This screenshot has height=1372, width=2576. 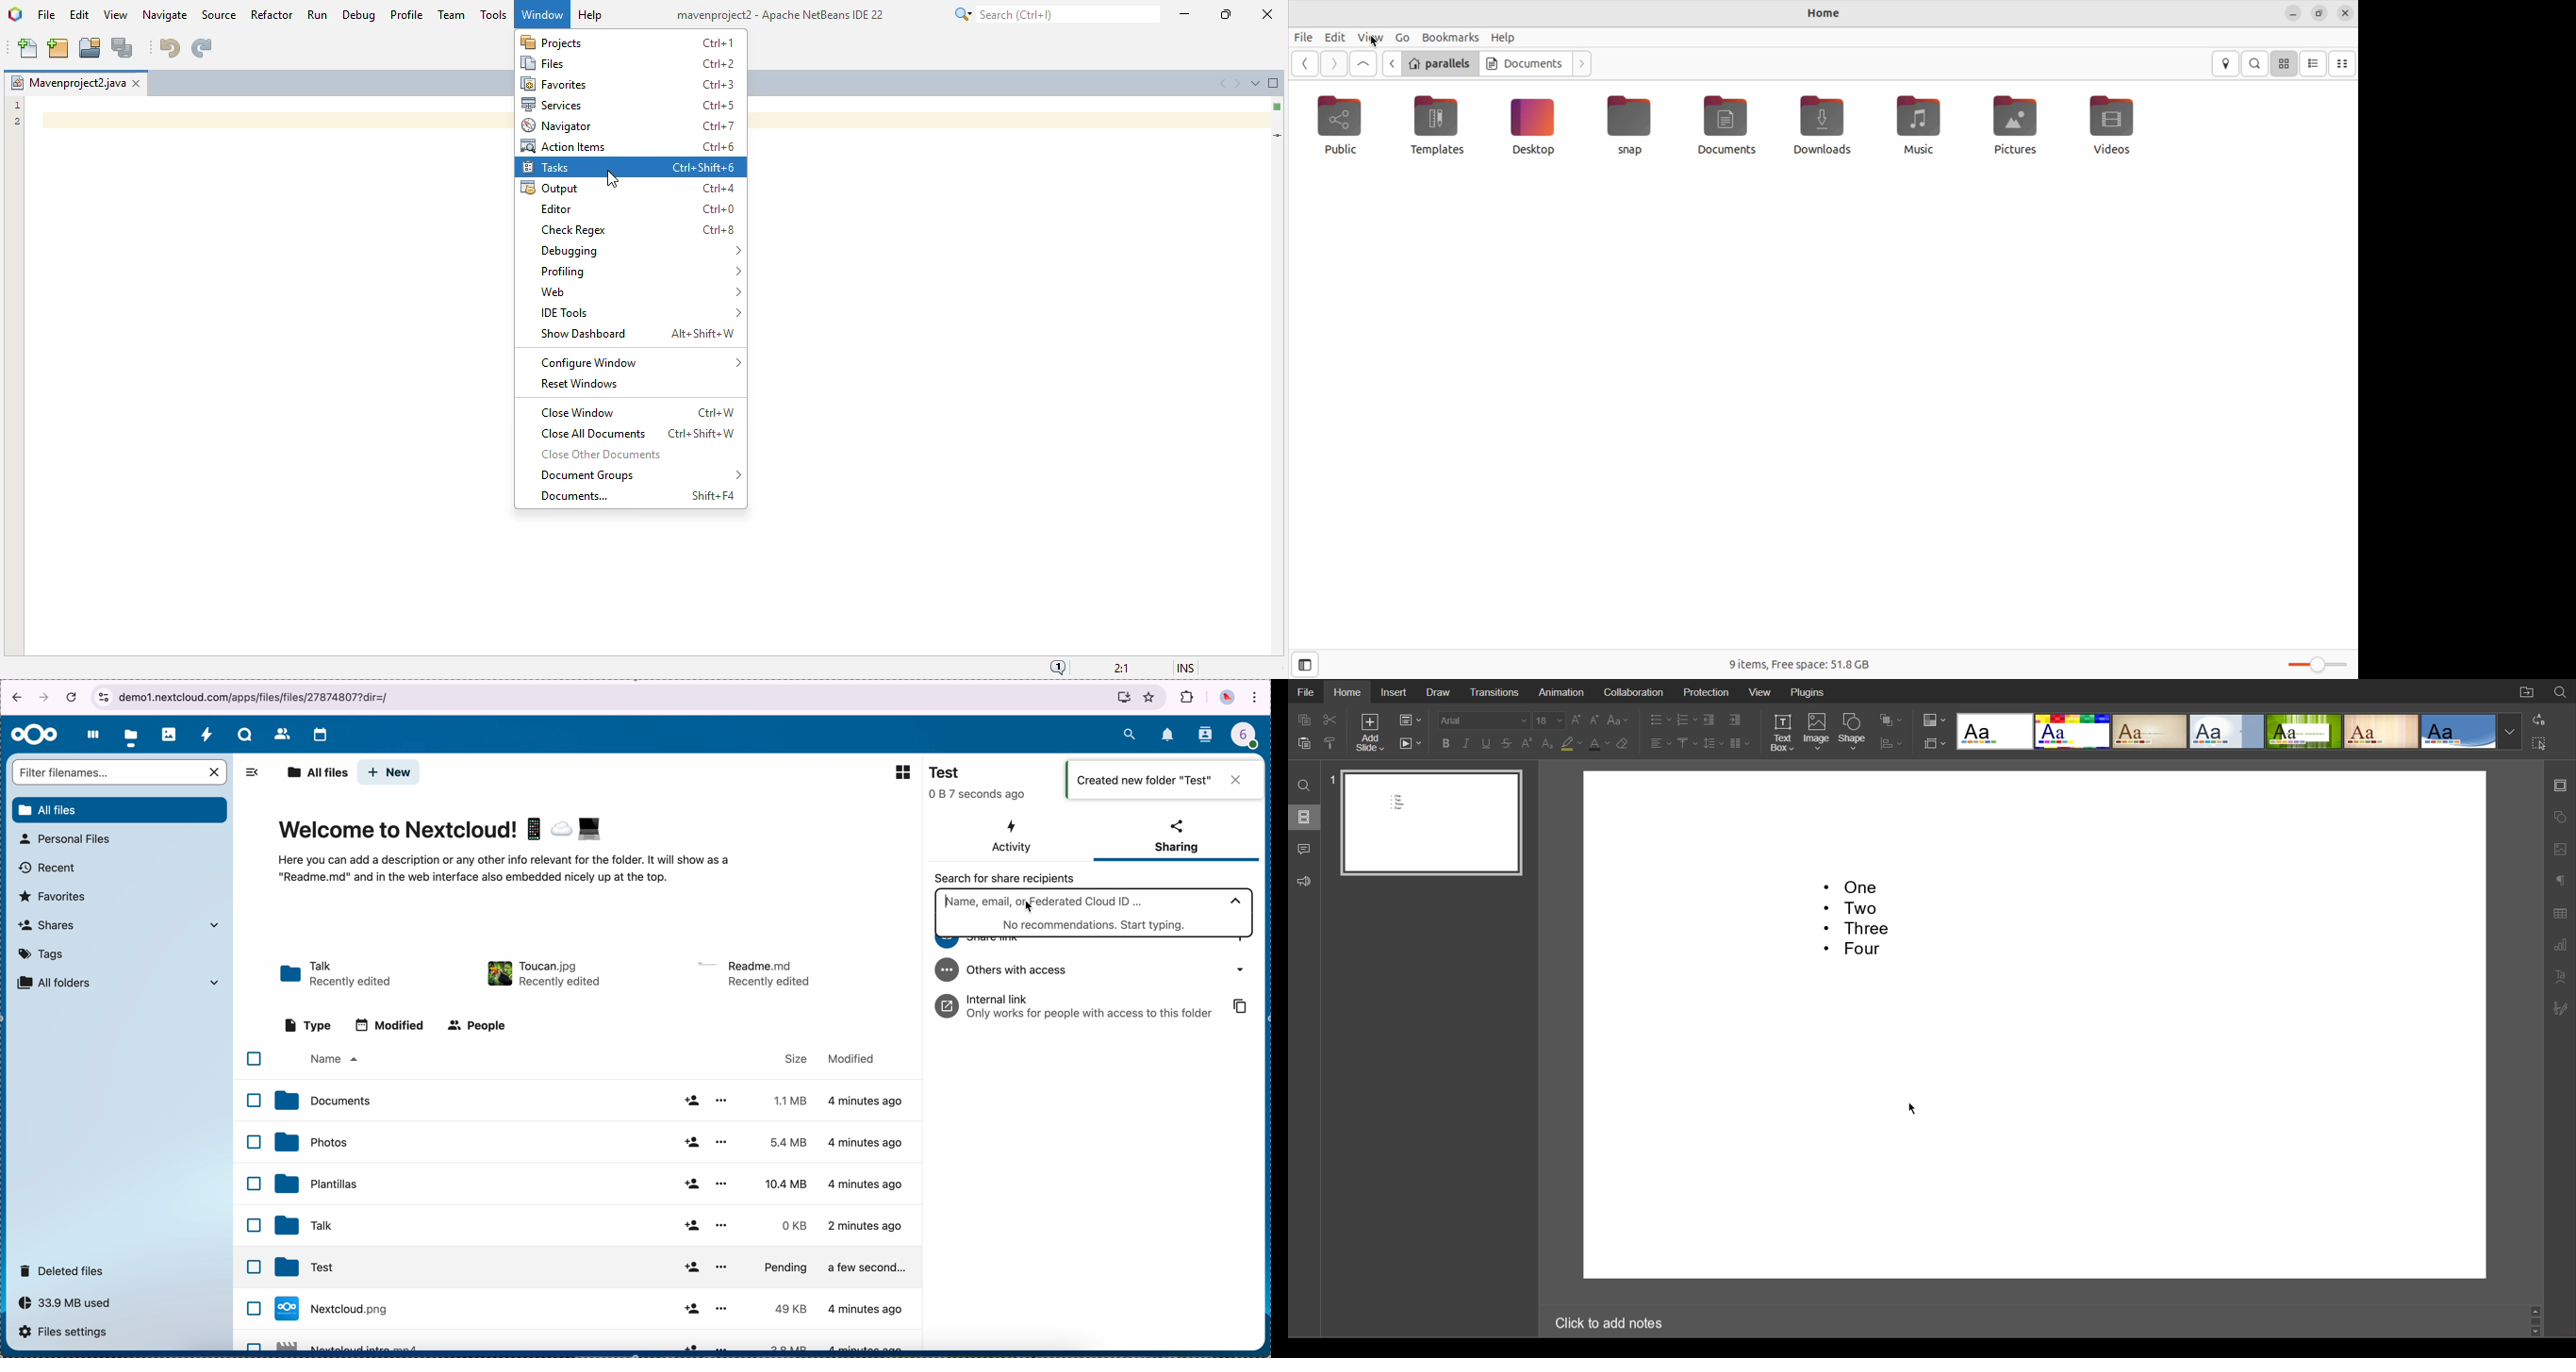 I want to click on Click to add notes, so click(x=1608, y=1324).